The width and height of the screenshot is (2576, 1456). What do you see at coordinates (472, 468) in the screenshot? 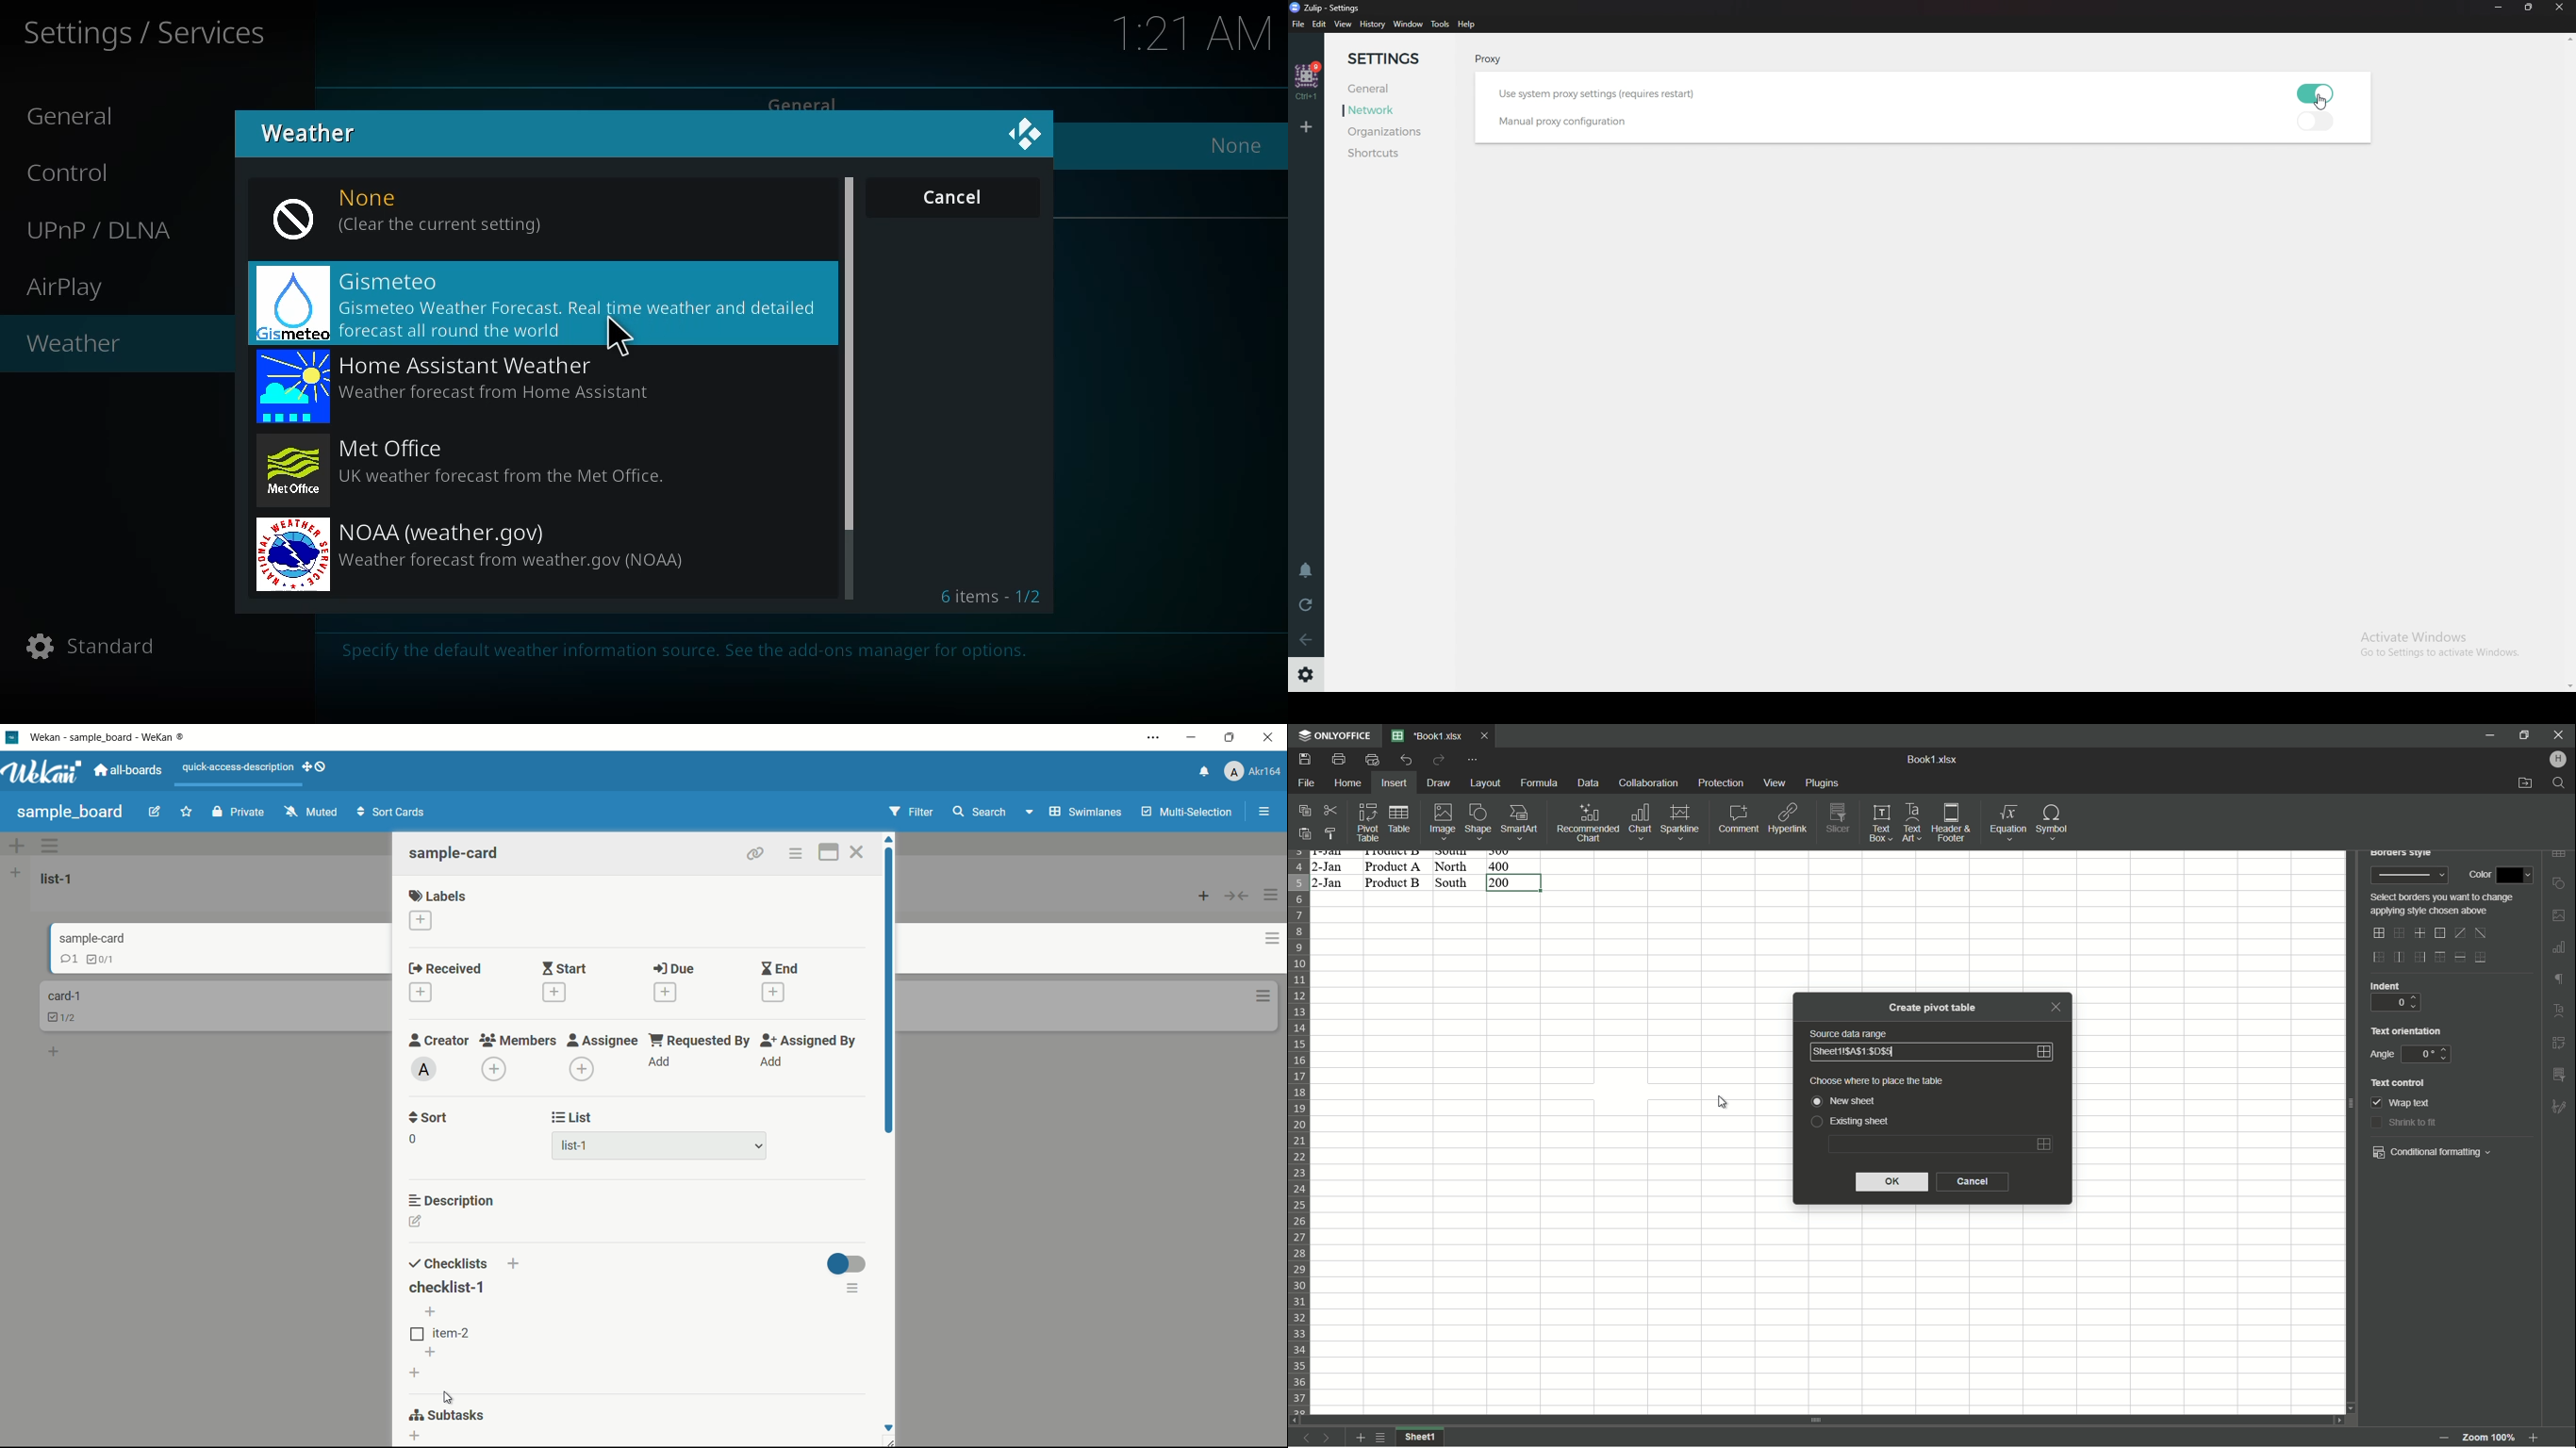
I see `met office` at bounding box center [472, 468].